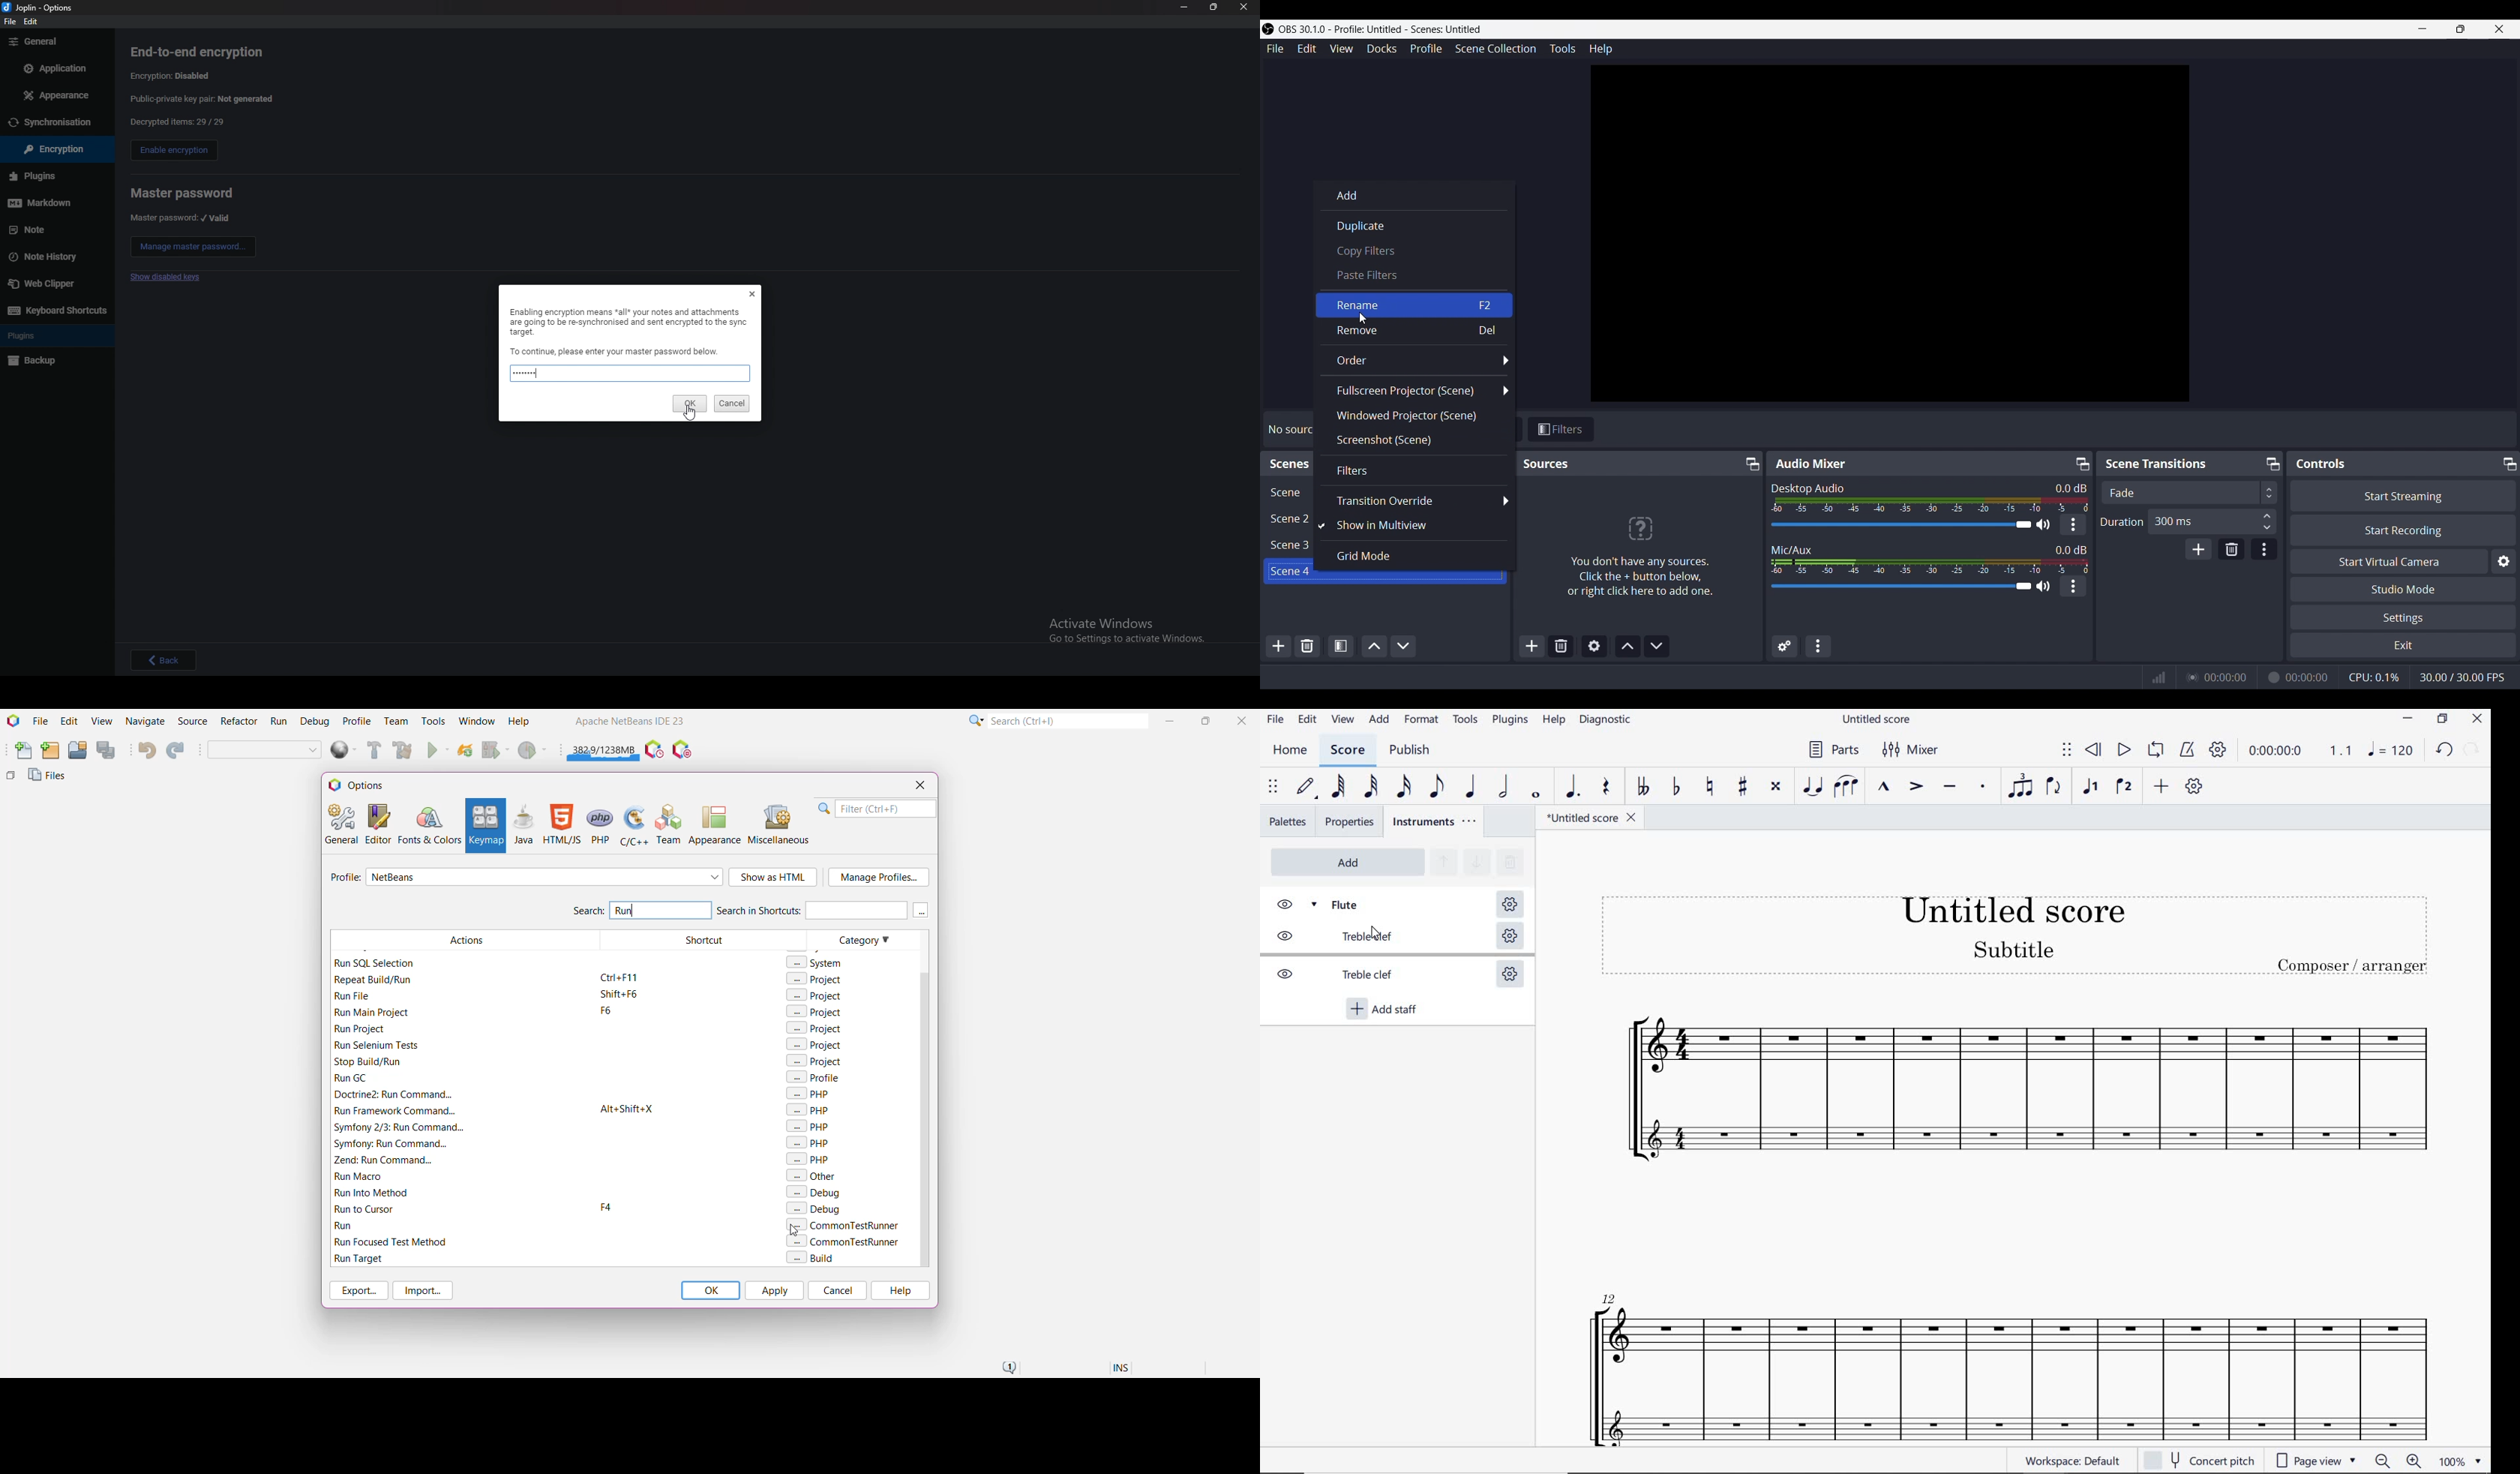 This screenshot has width=2520, height=1484. What do you see at coordinates (2314, 1459) in the screenshot?
I see `page view` at bounding box center [2314, 1459].